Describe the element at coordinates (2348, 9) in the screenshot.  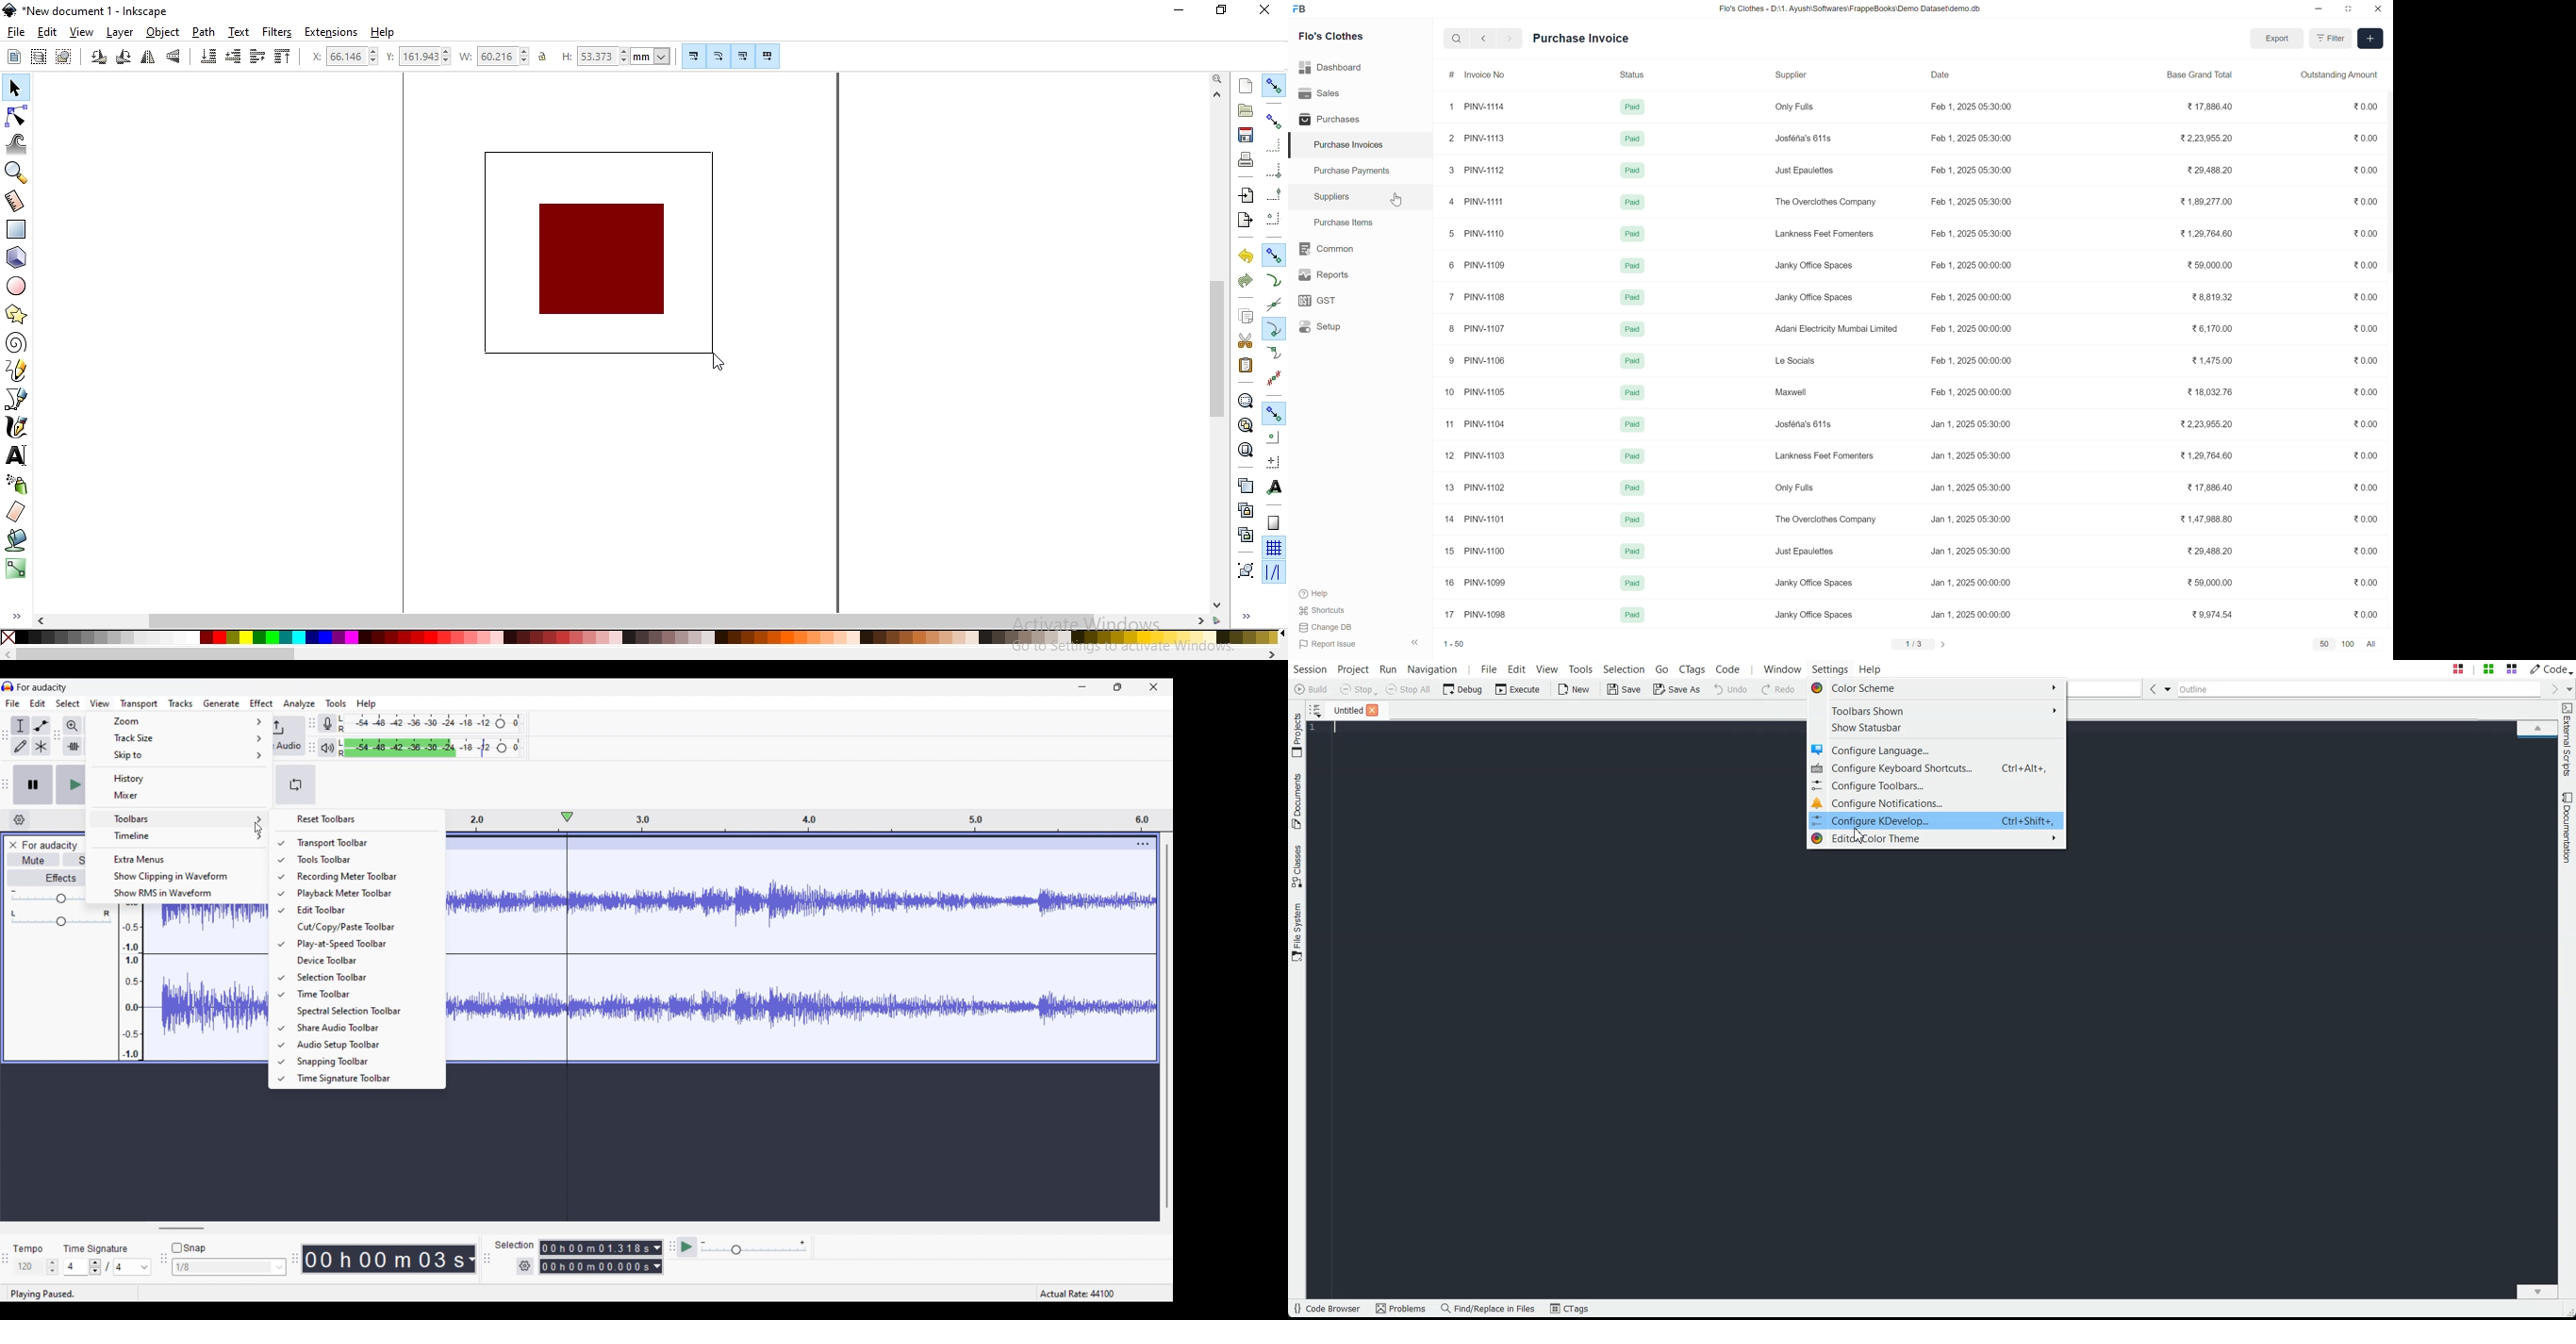
I see `resize` at that location.